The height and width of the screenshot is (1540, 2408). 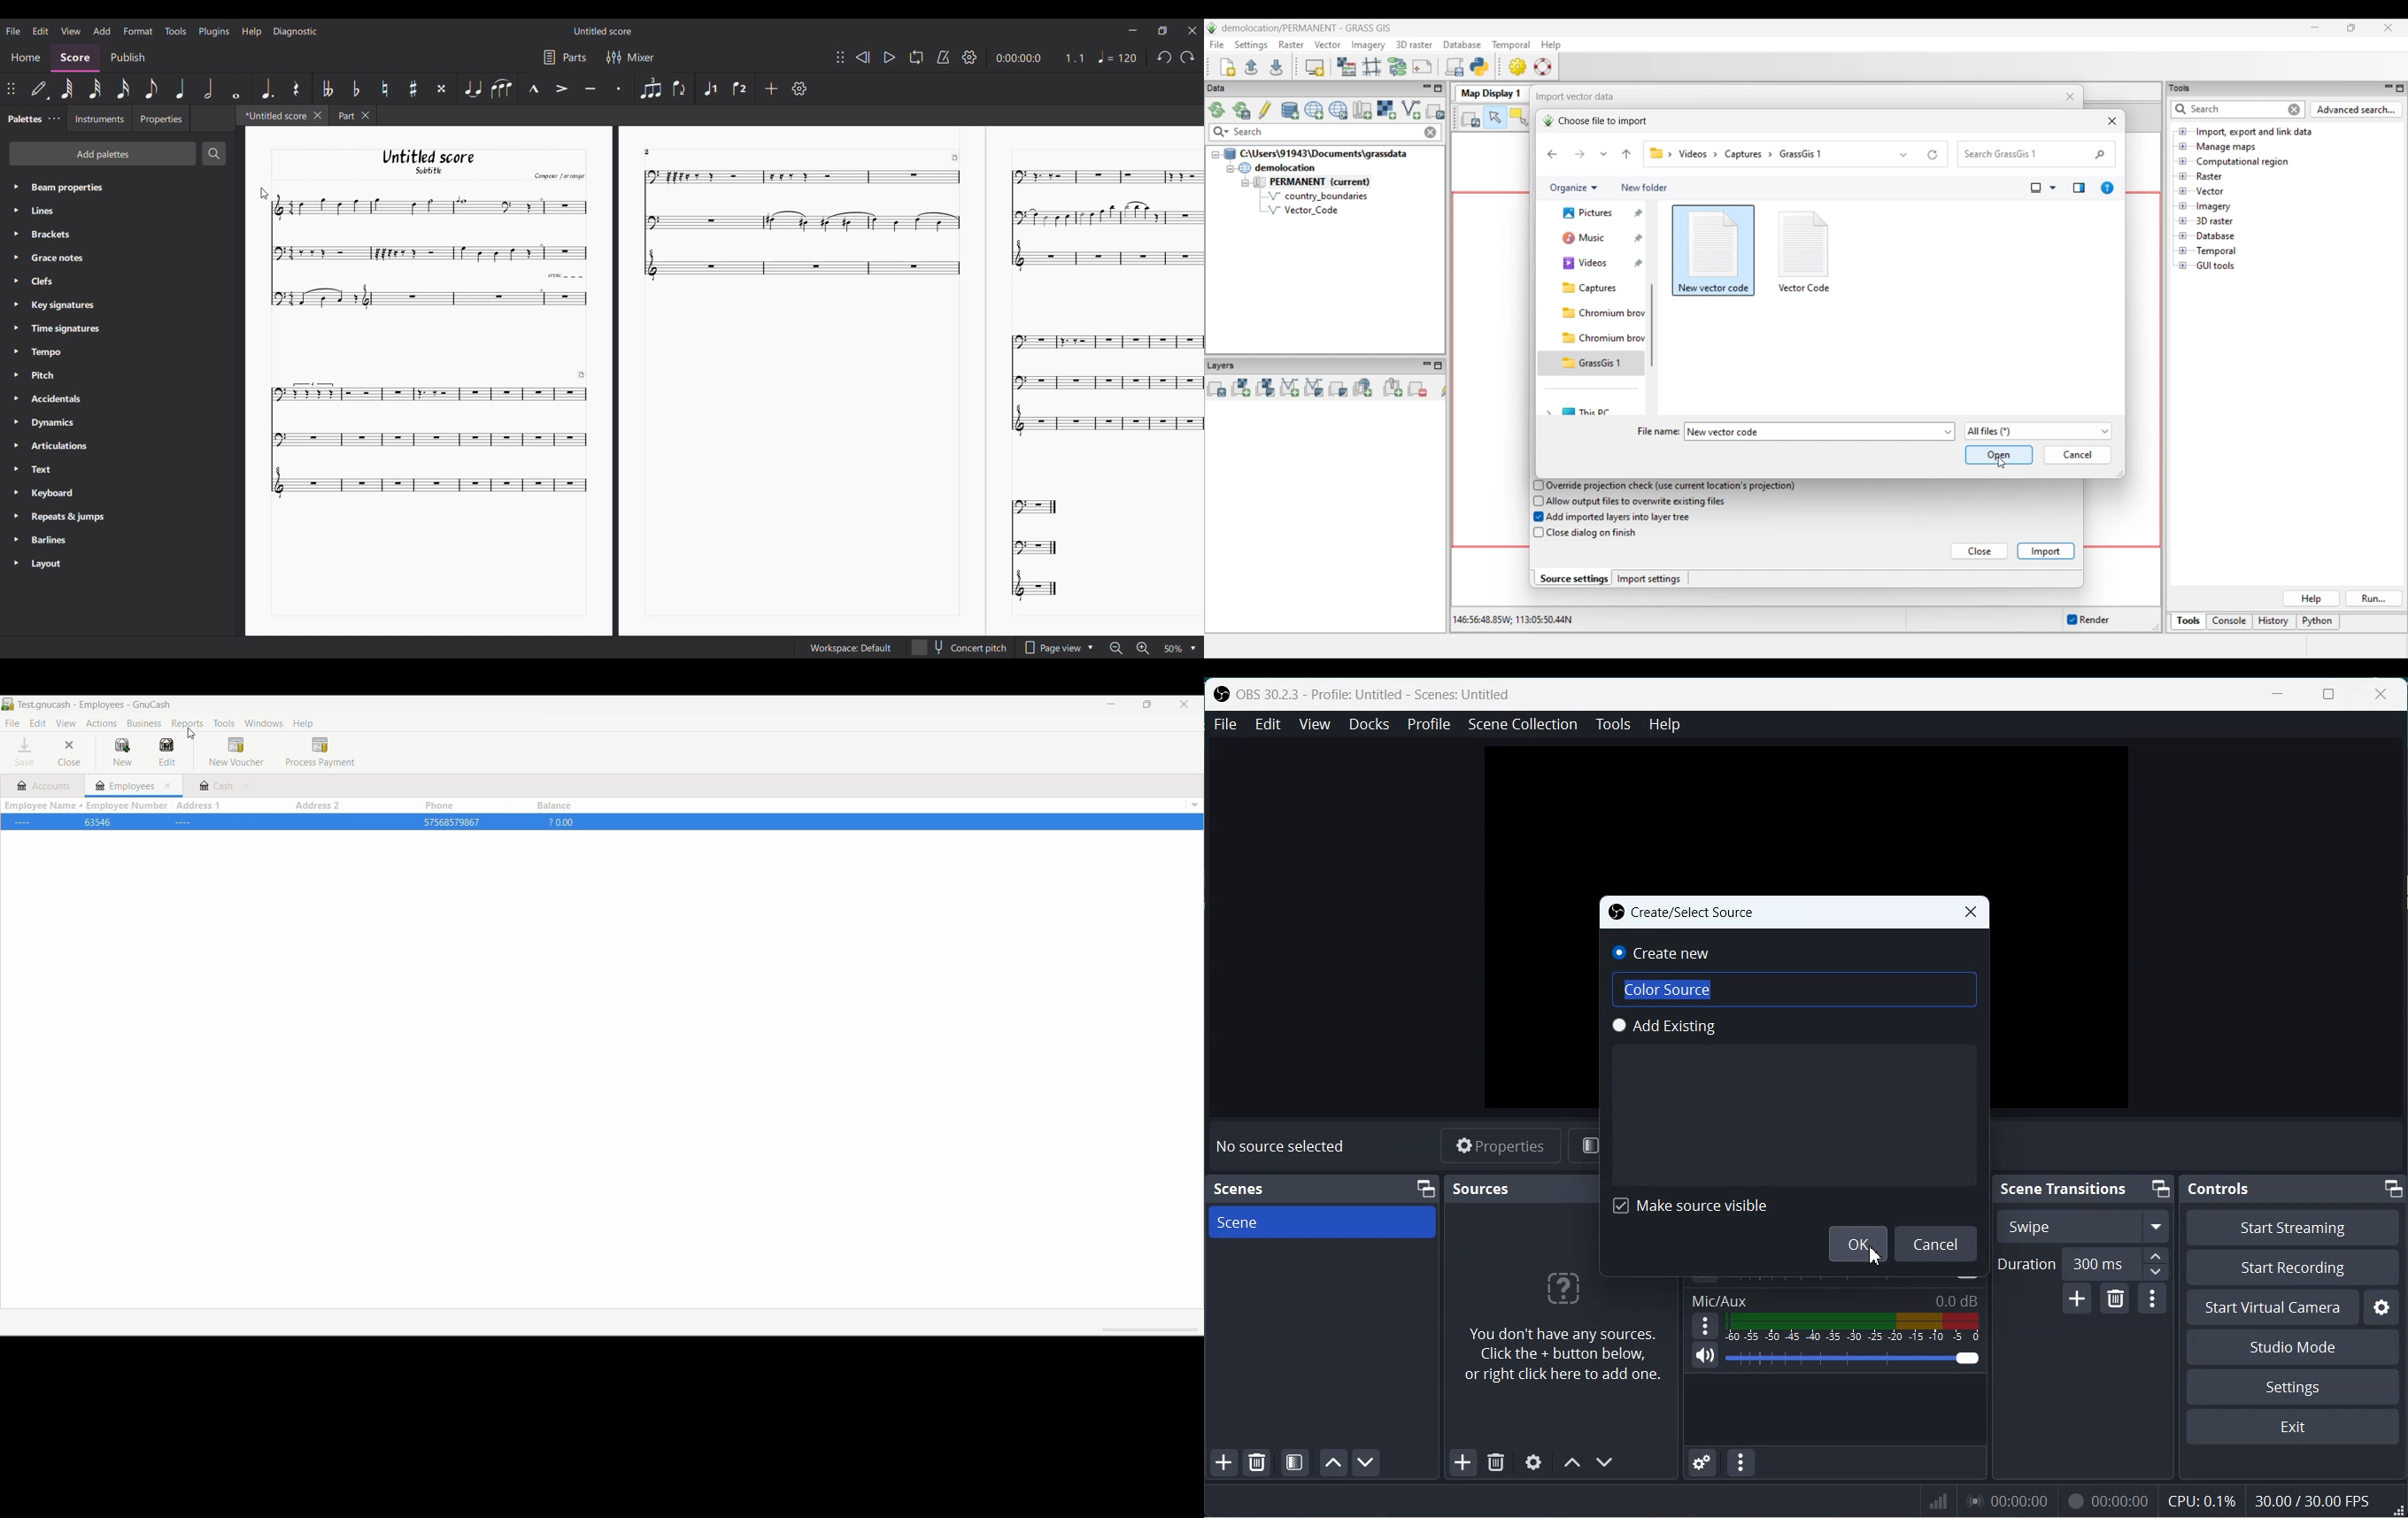 I want to click on Color Source, so click(x=1794, y=989).